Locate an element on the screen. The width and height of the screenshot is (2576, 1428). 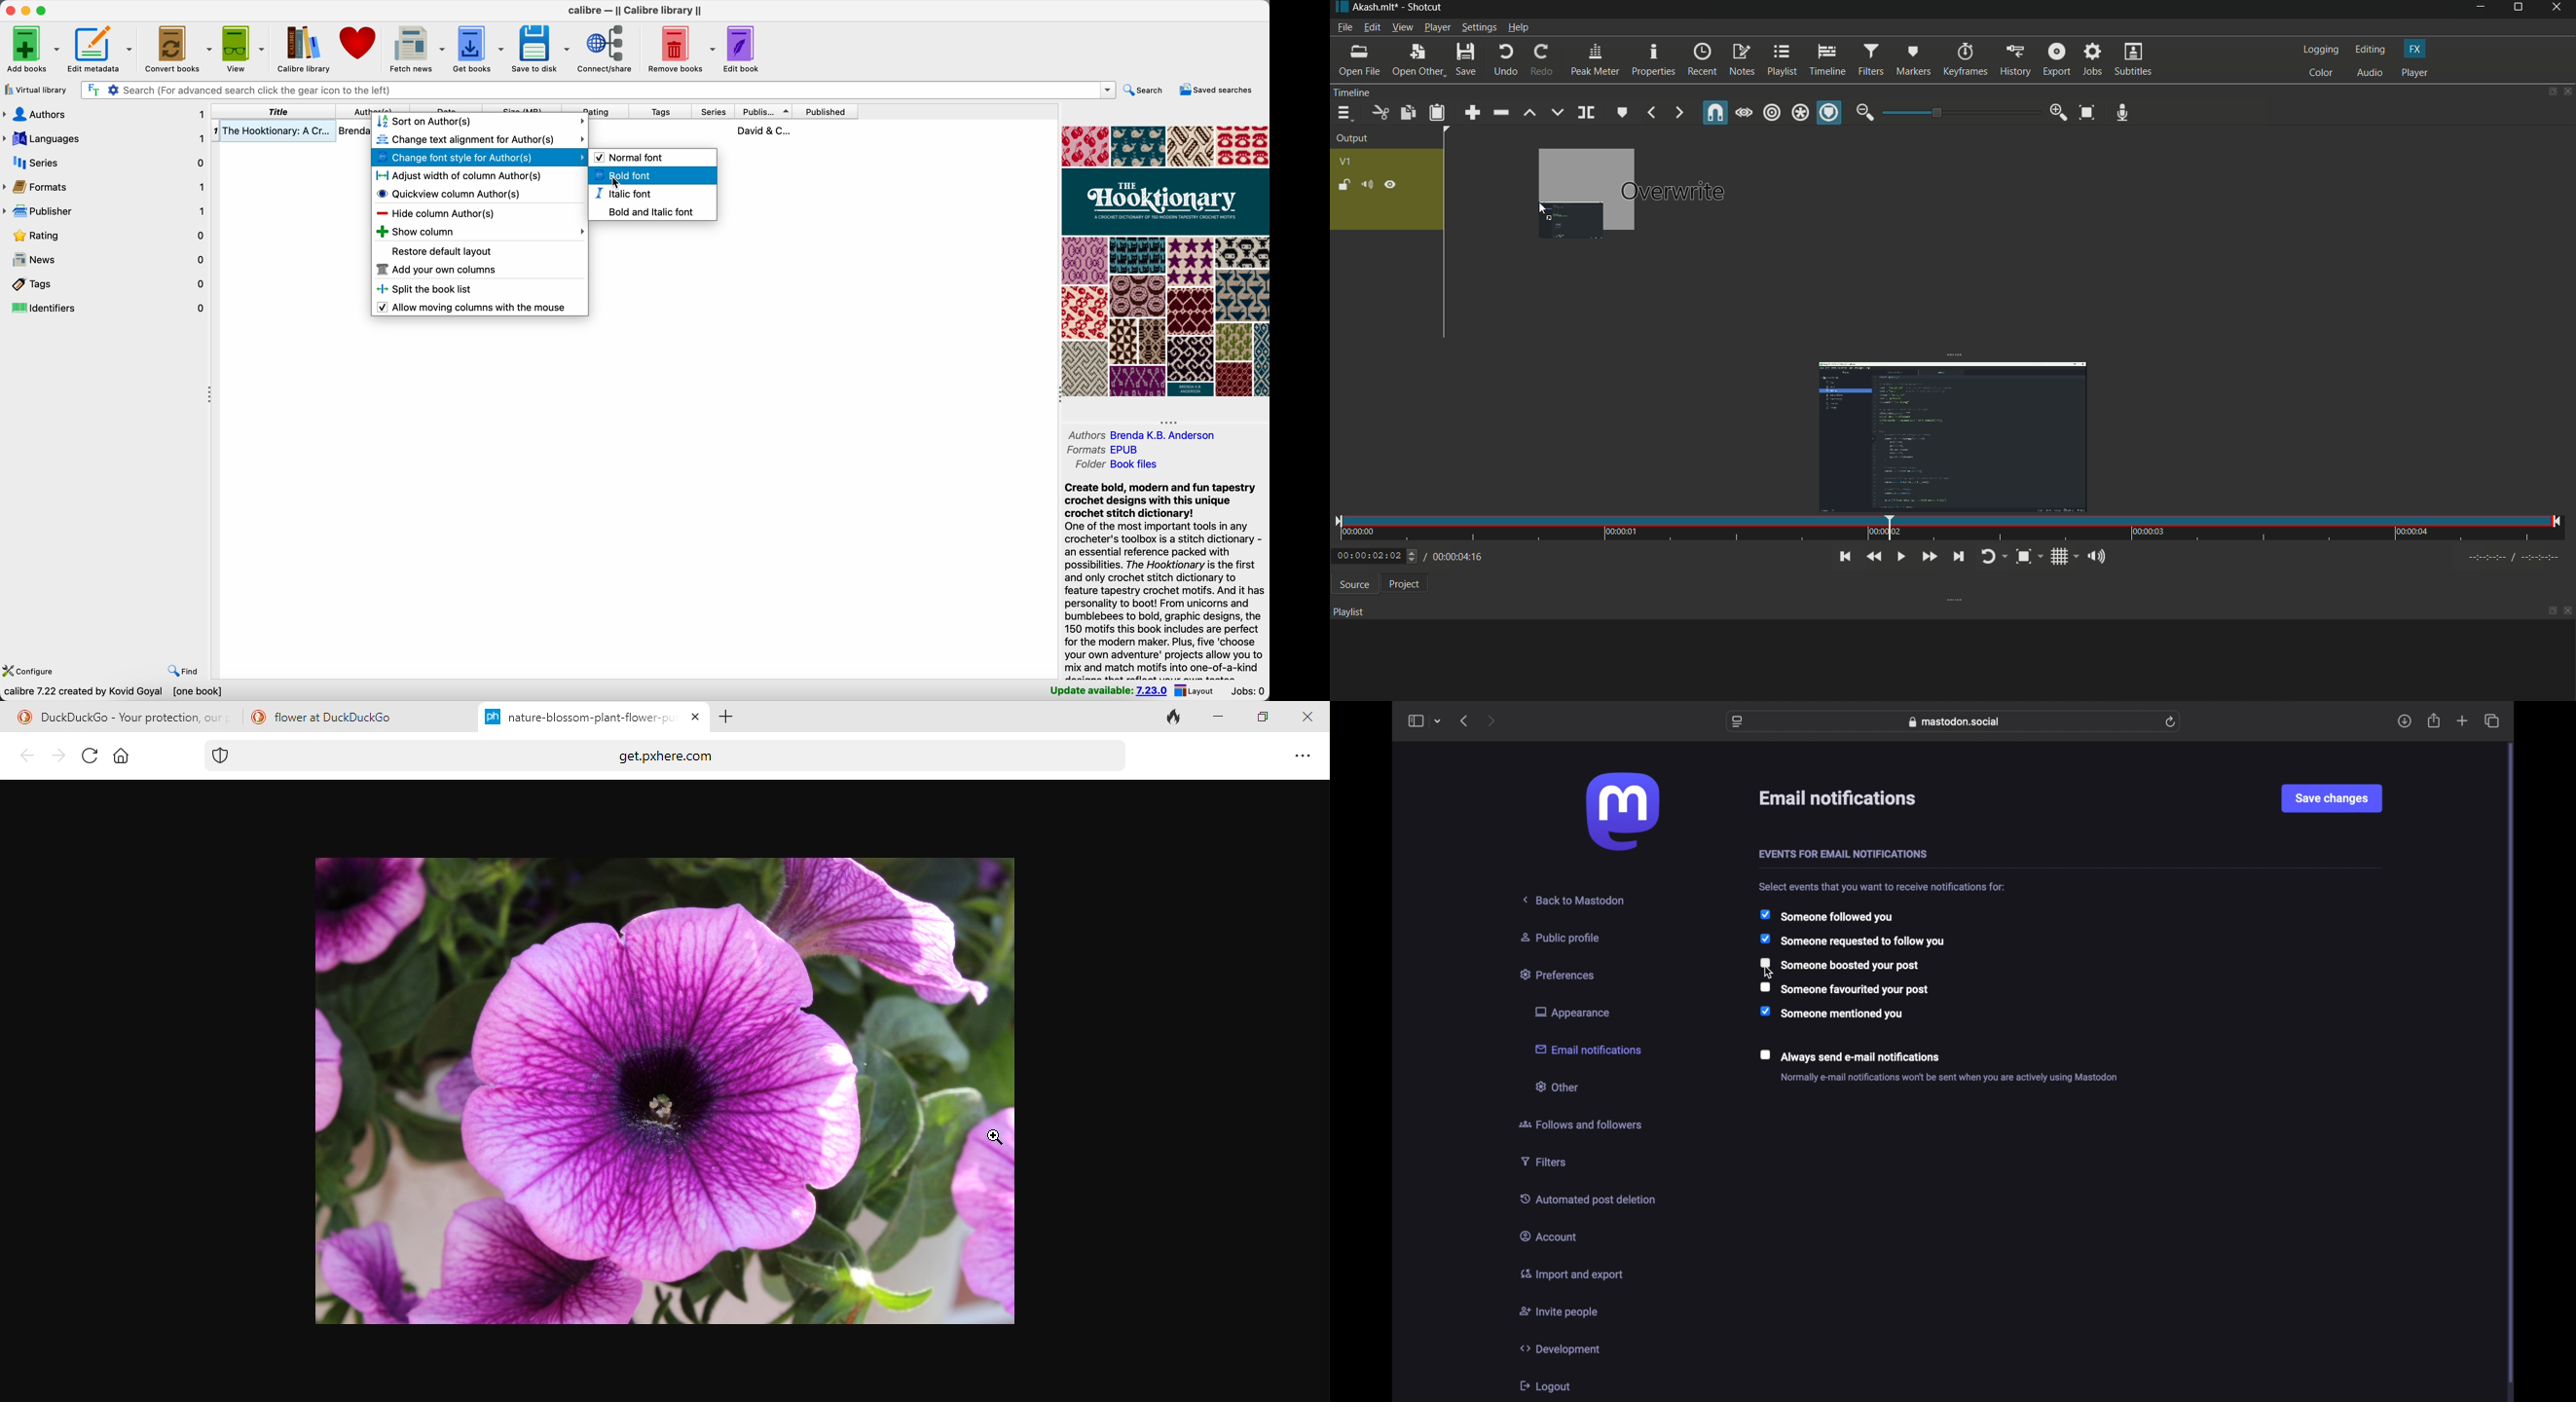
keyframes is located at coordinates (1964, 60).